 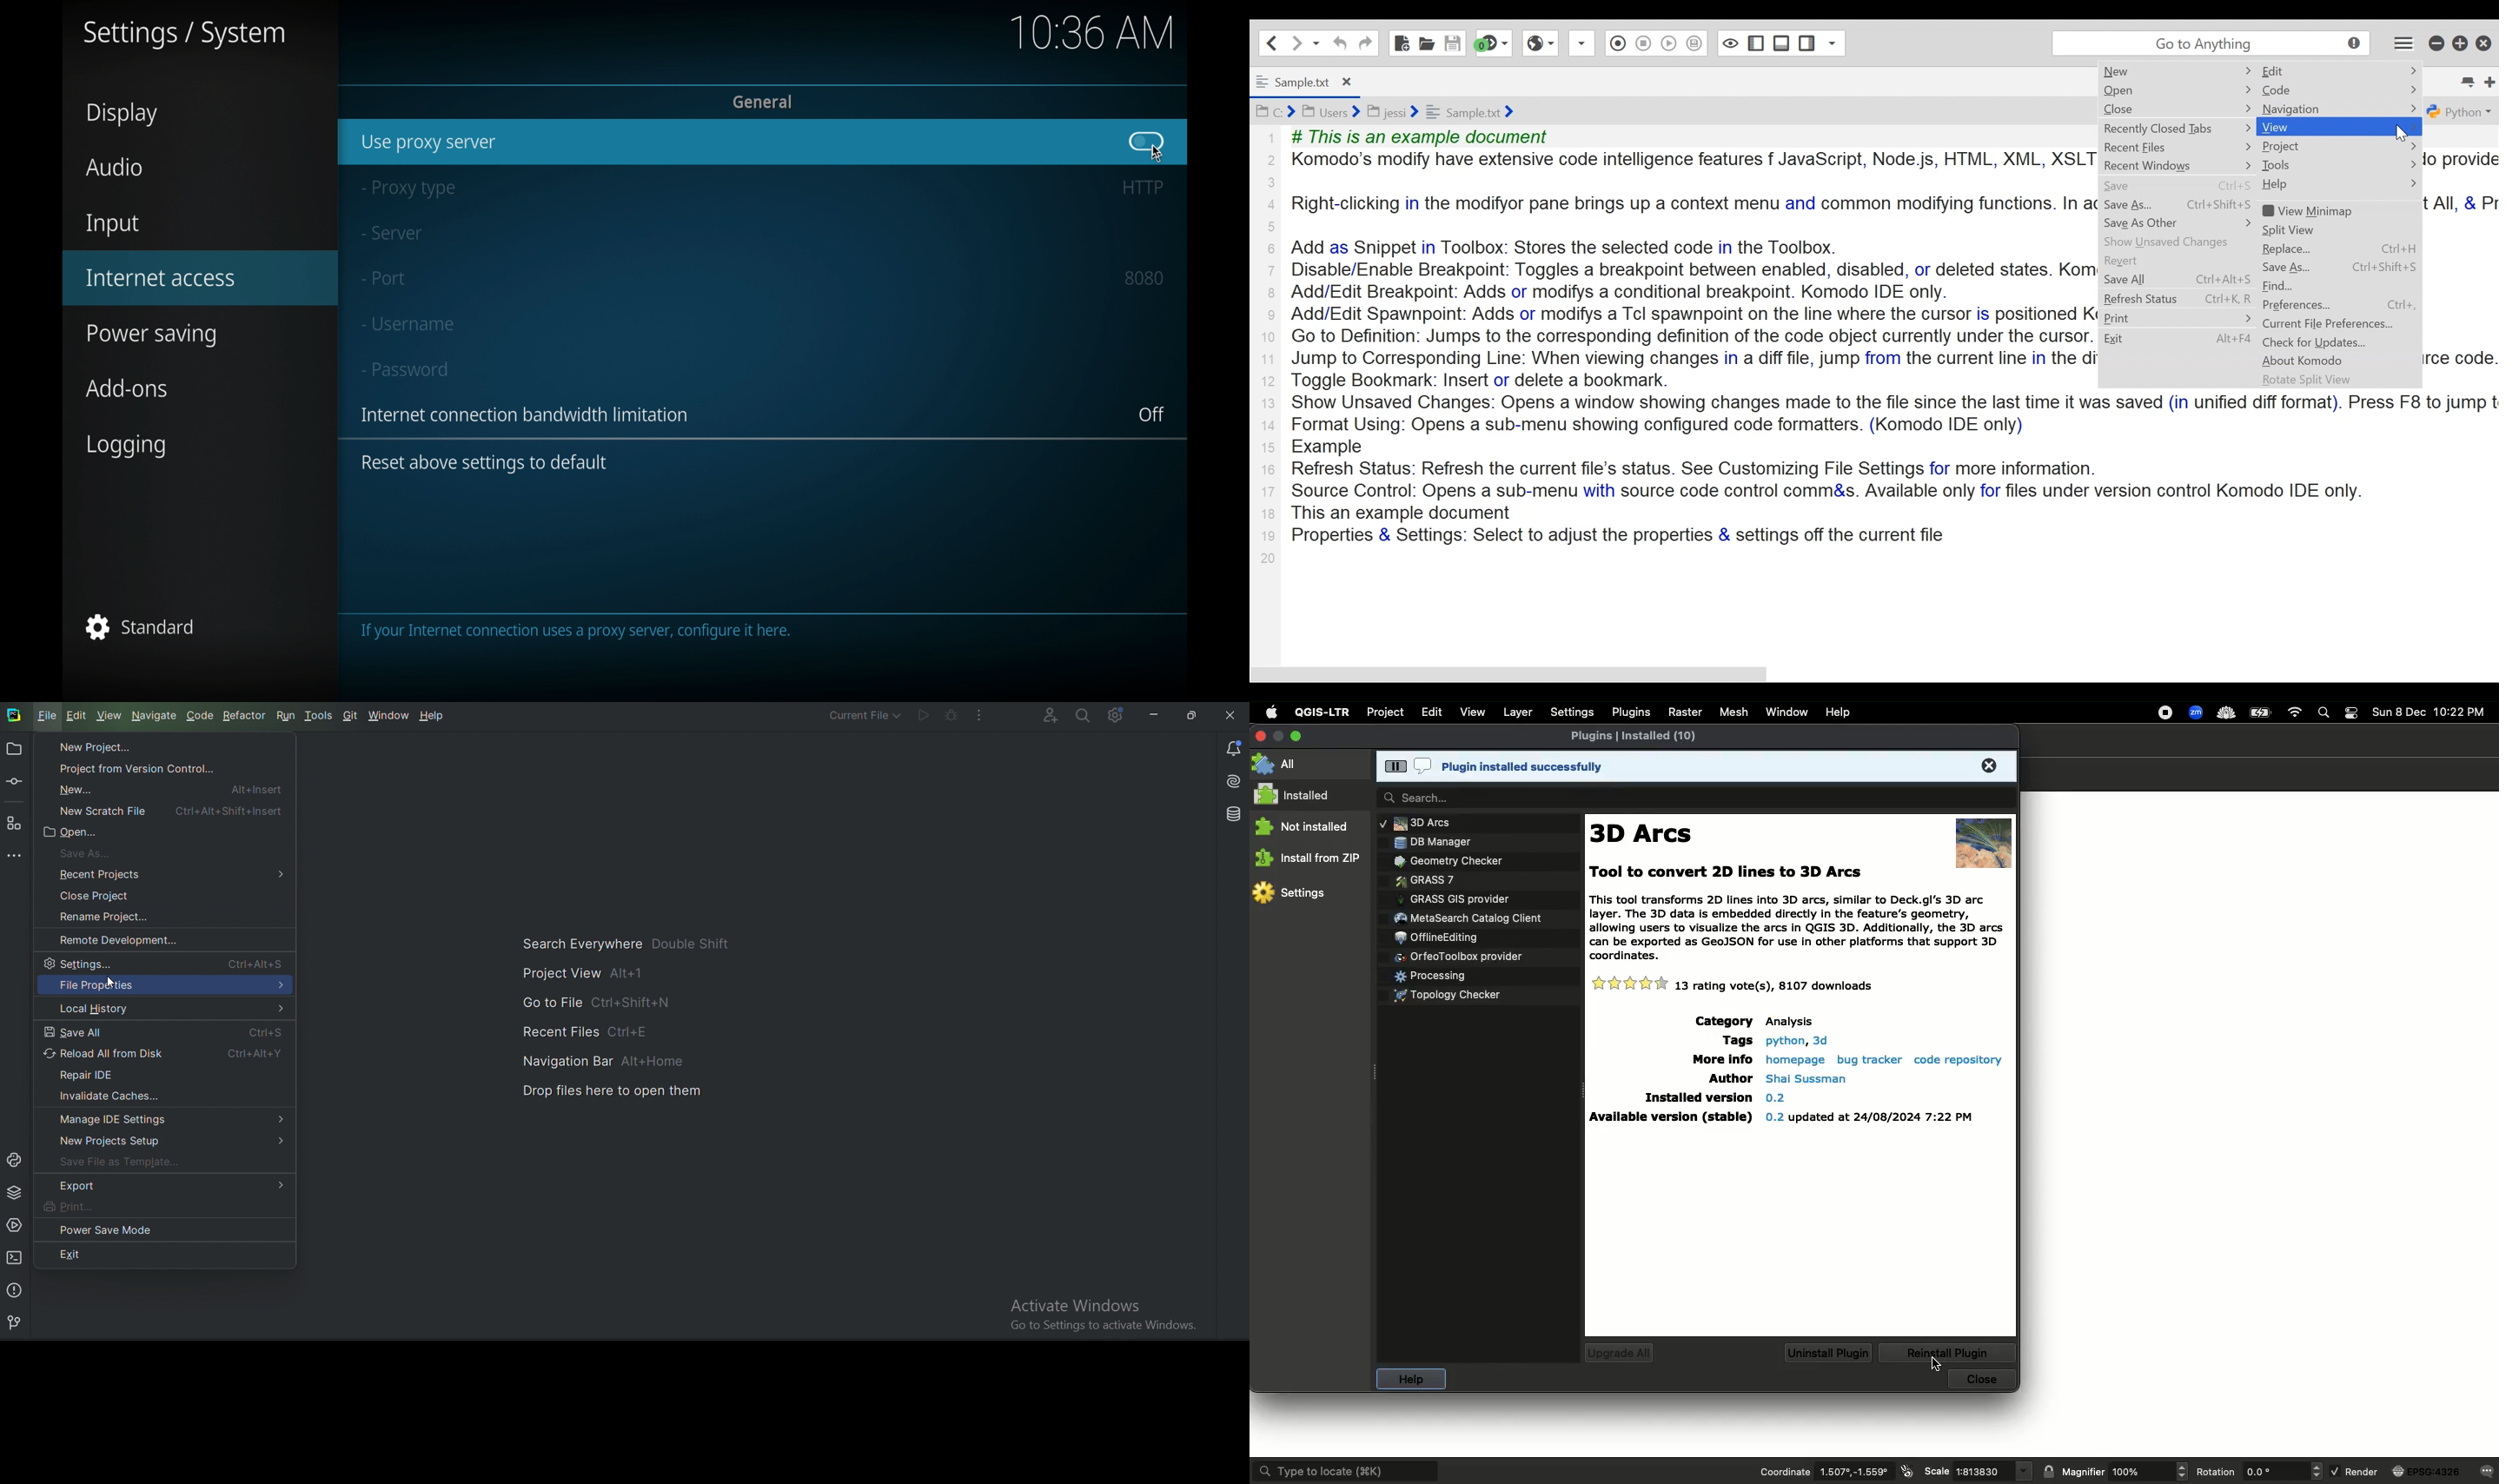 I want to click on Scale, so click(x=1937, y=1470).